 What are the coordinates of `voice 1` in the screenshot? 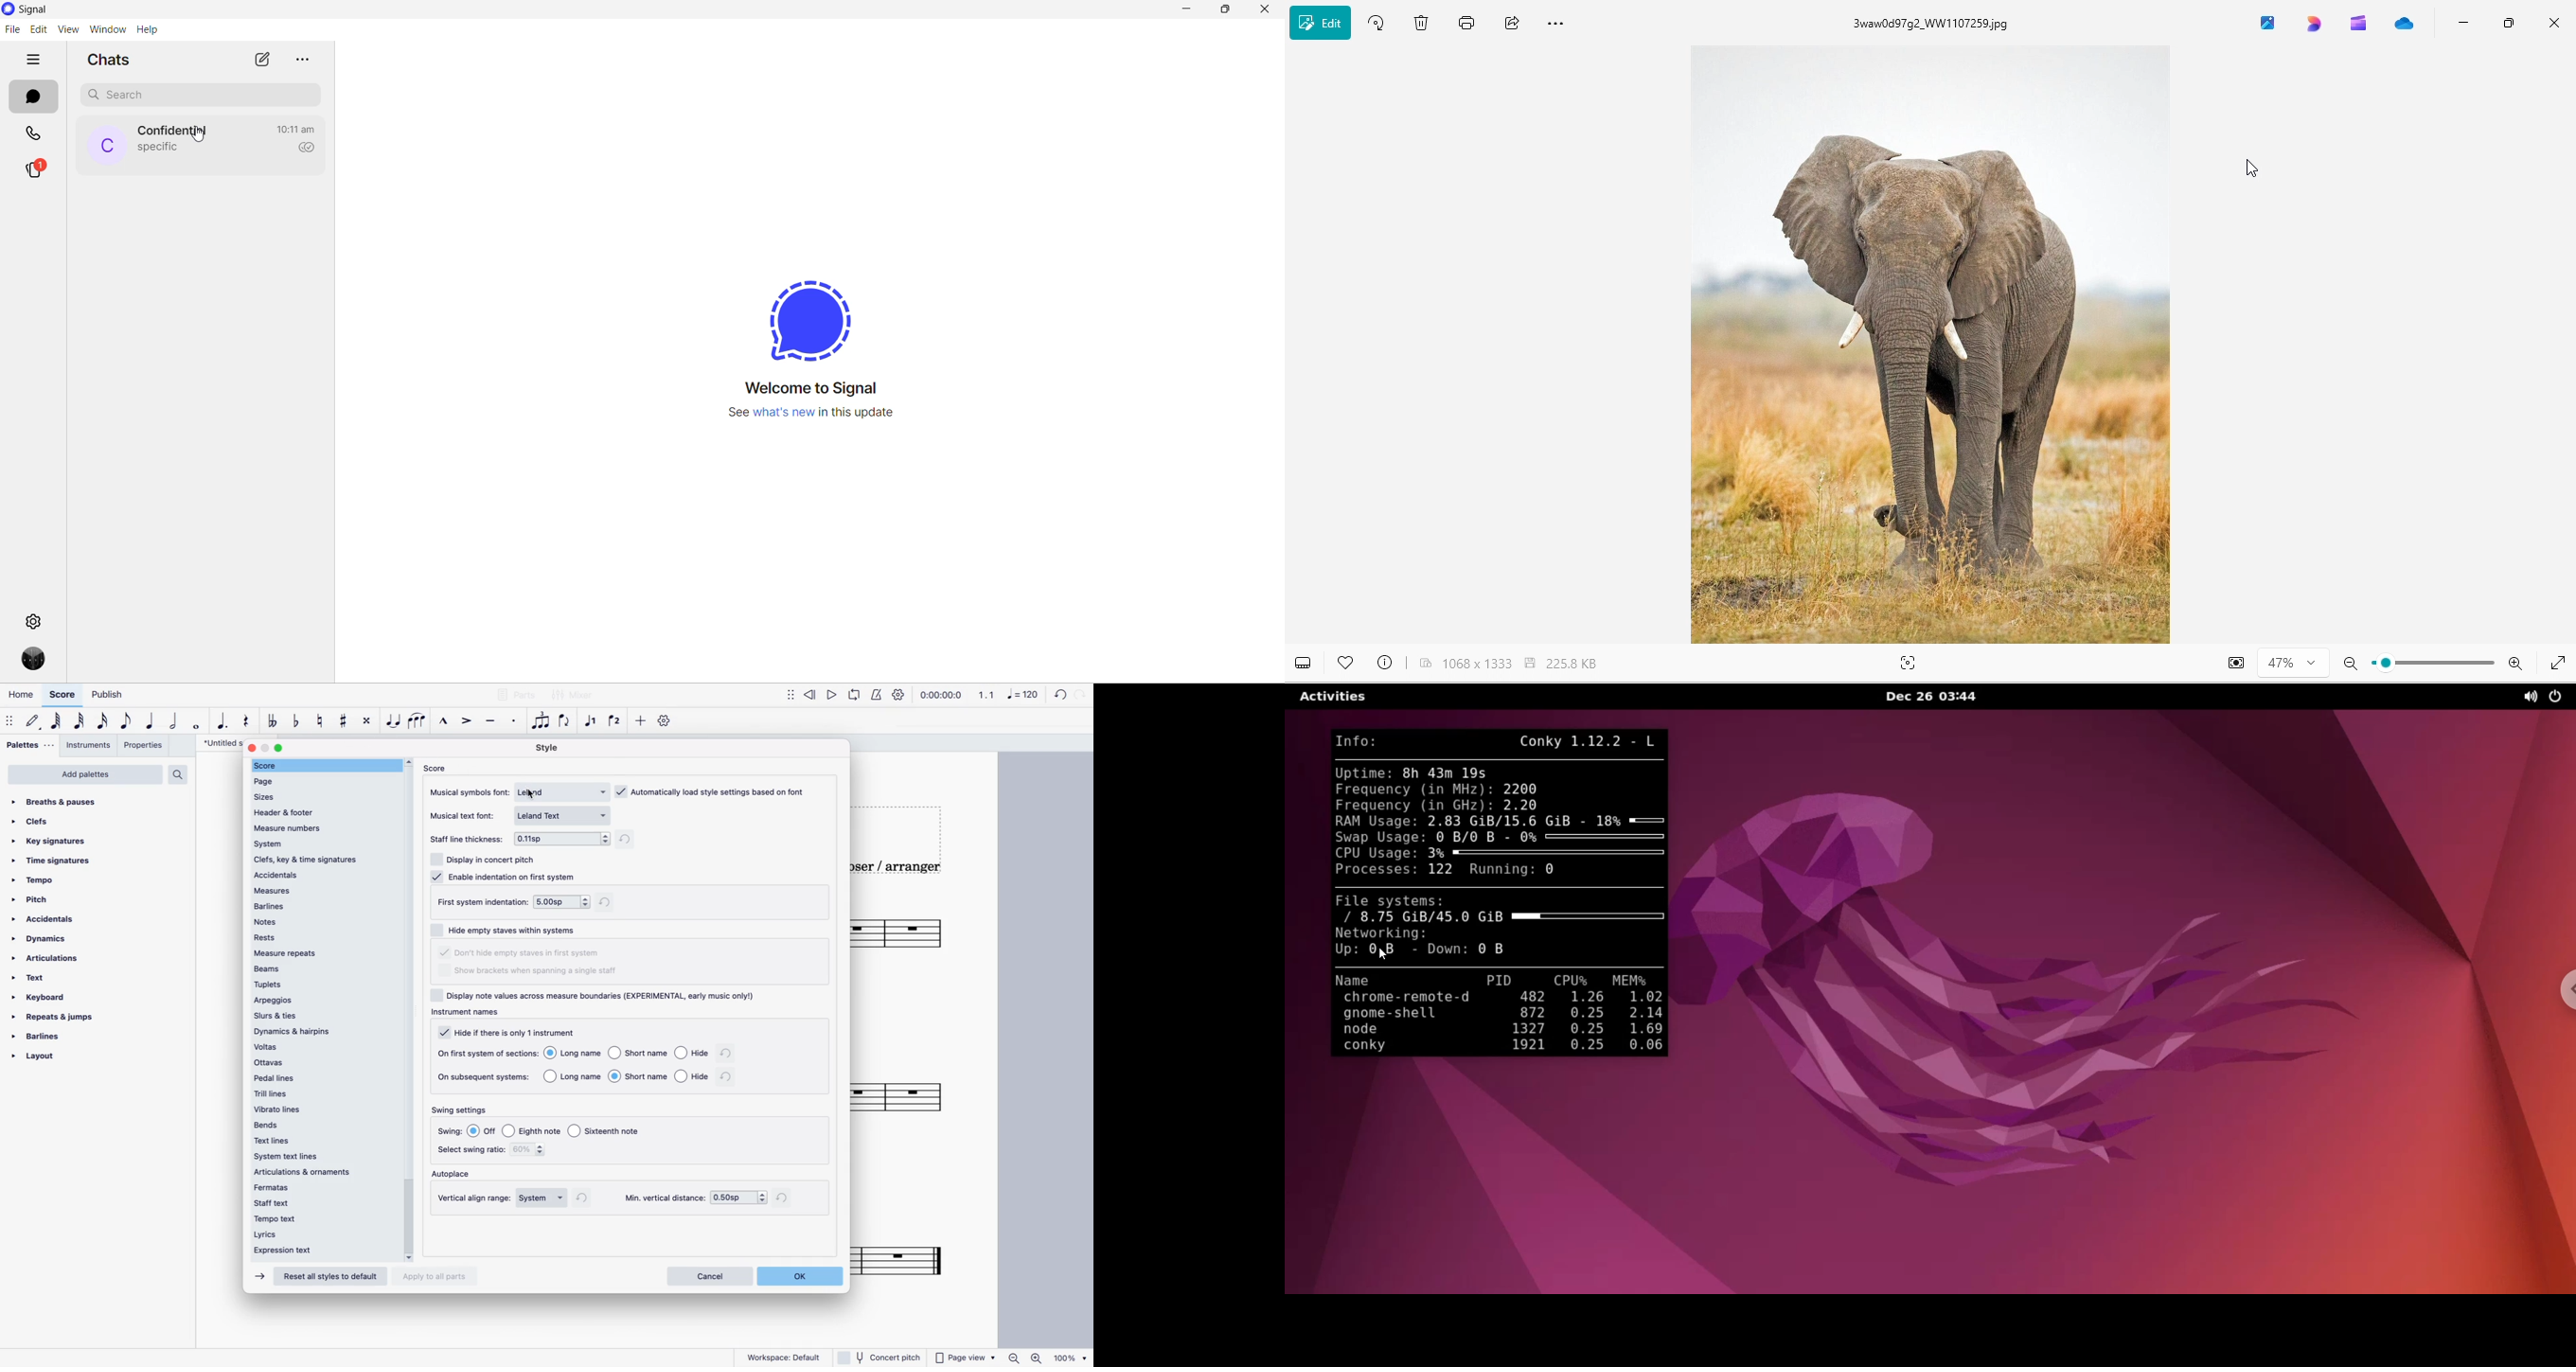 It's located at (589, 723).